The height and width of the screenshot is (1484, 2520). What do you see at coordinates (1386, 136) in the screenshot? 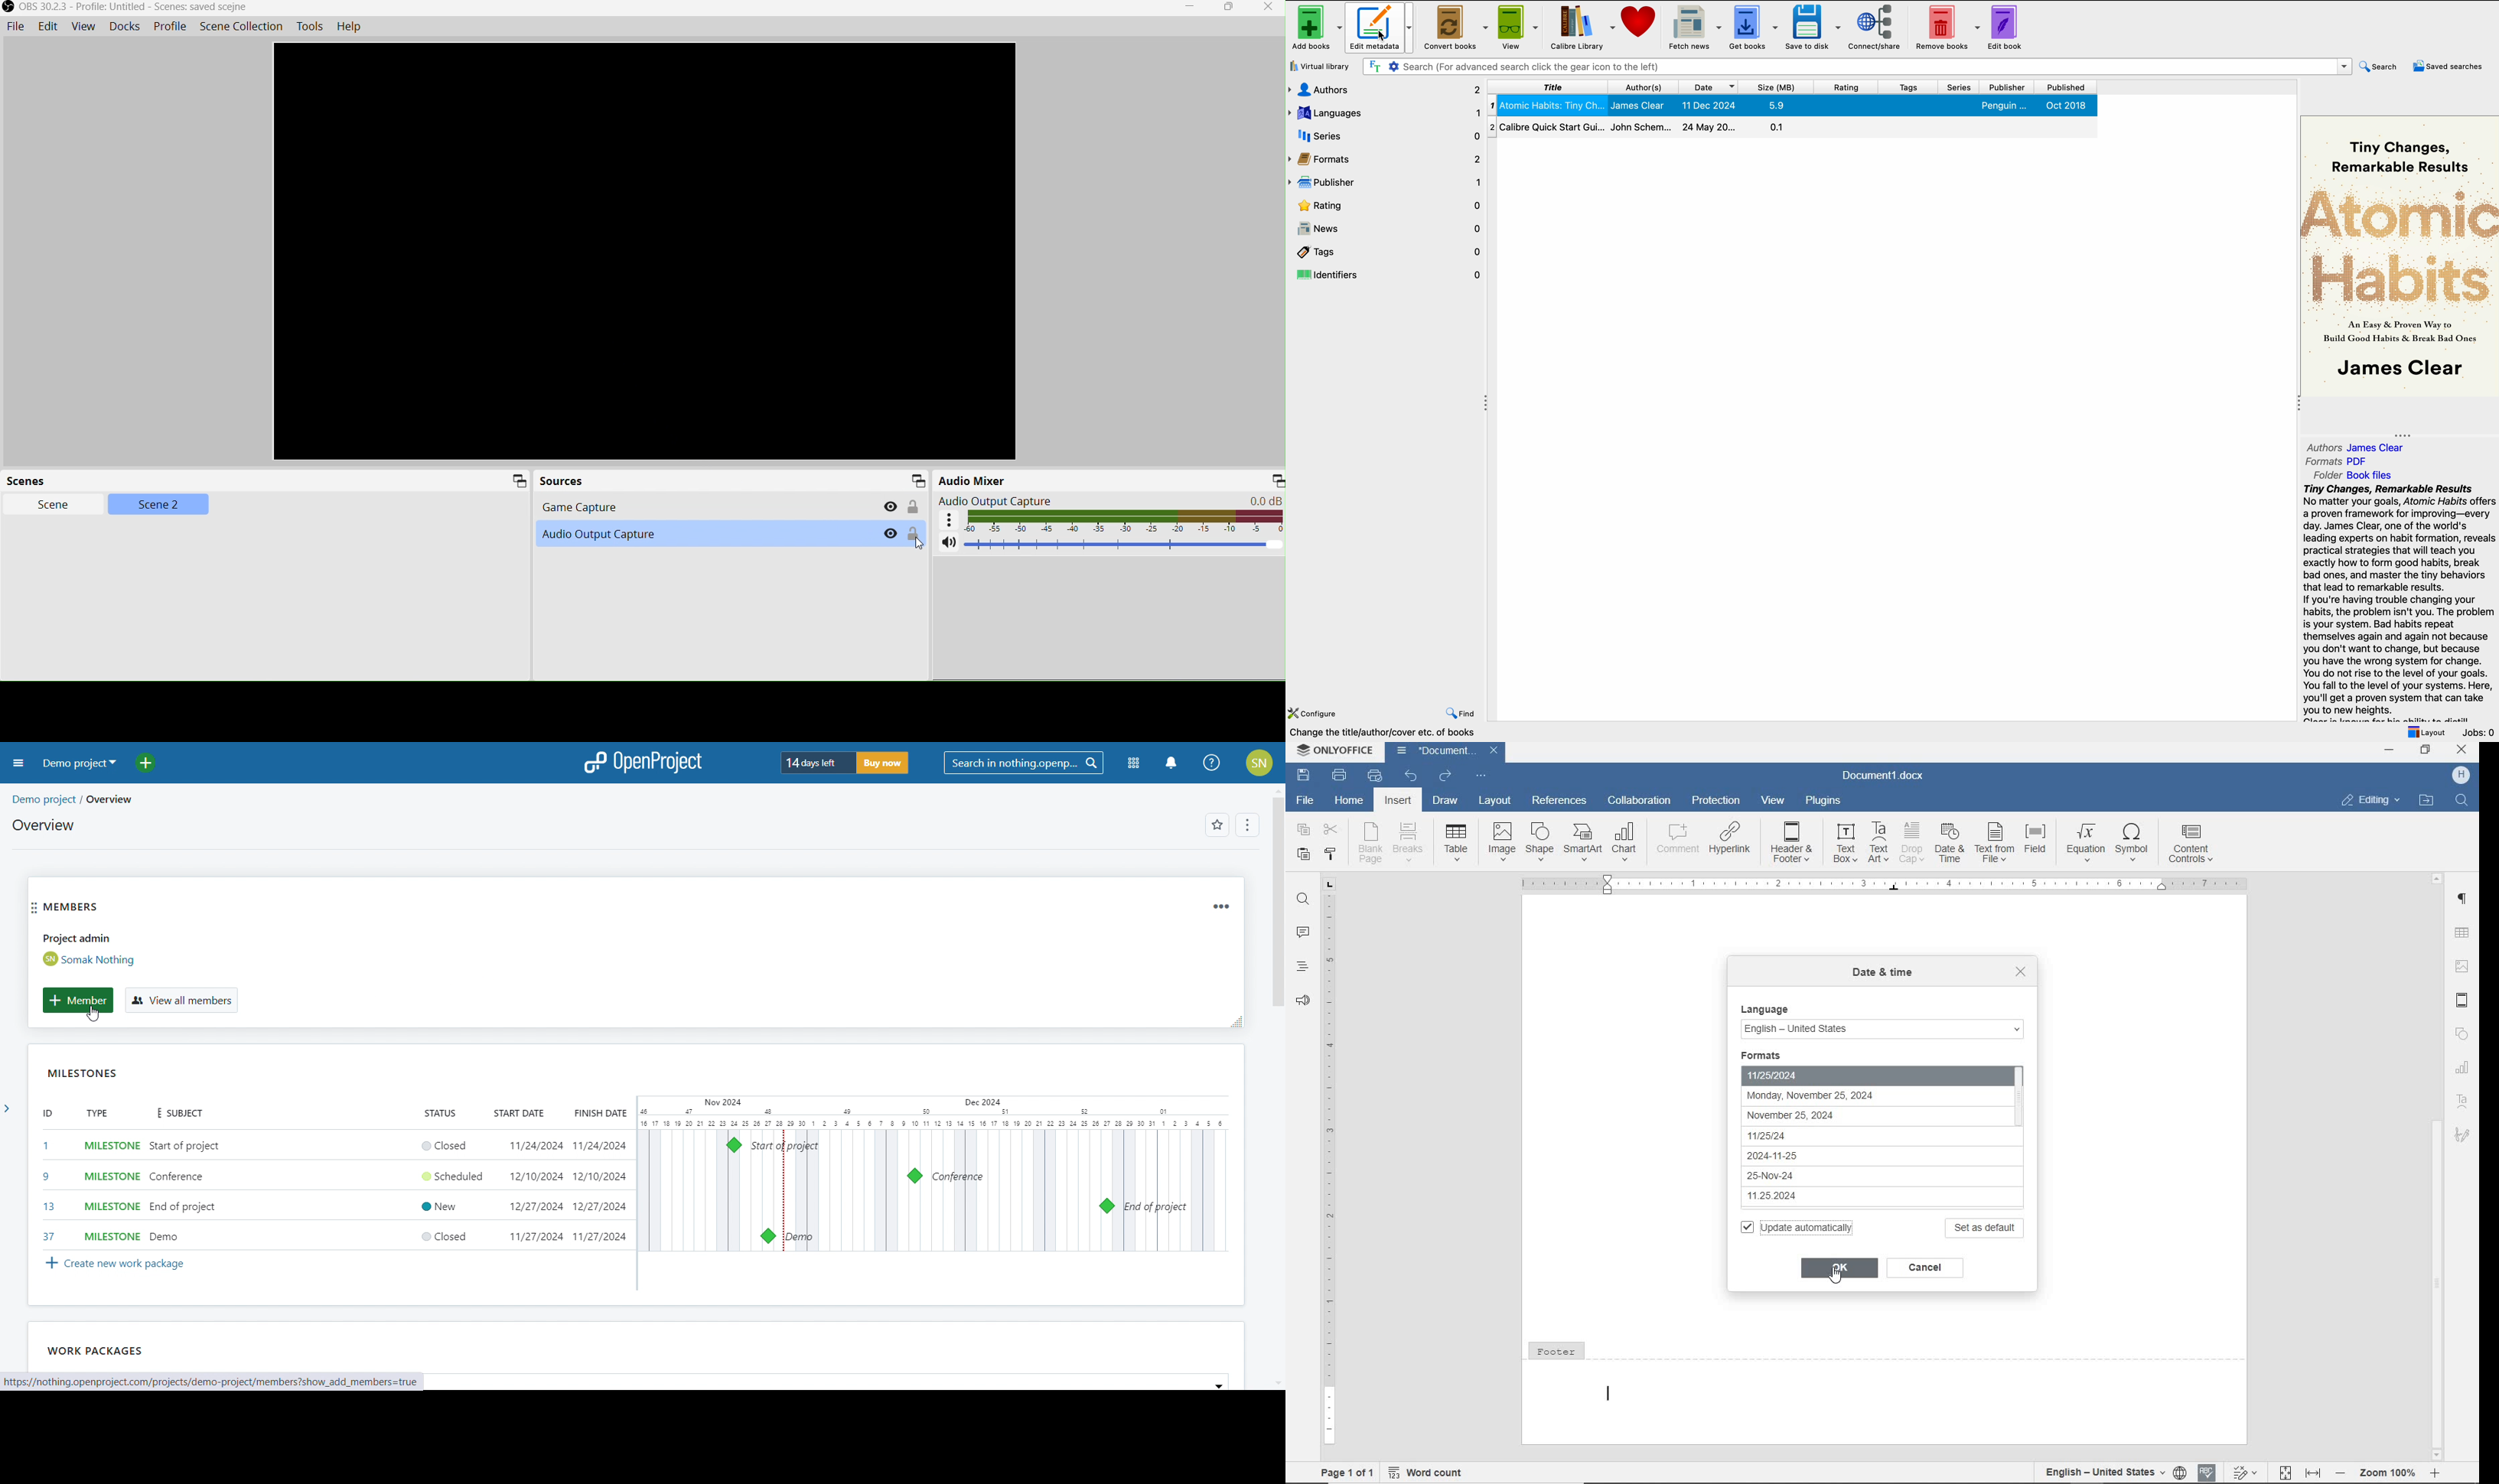
I see `series` at bounding box center [1386, 136].